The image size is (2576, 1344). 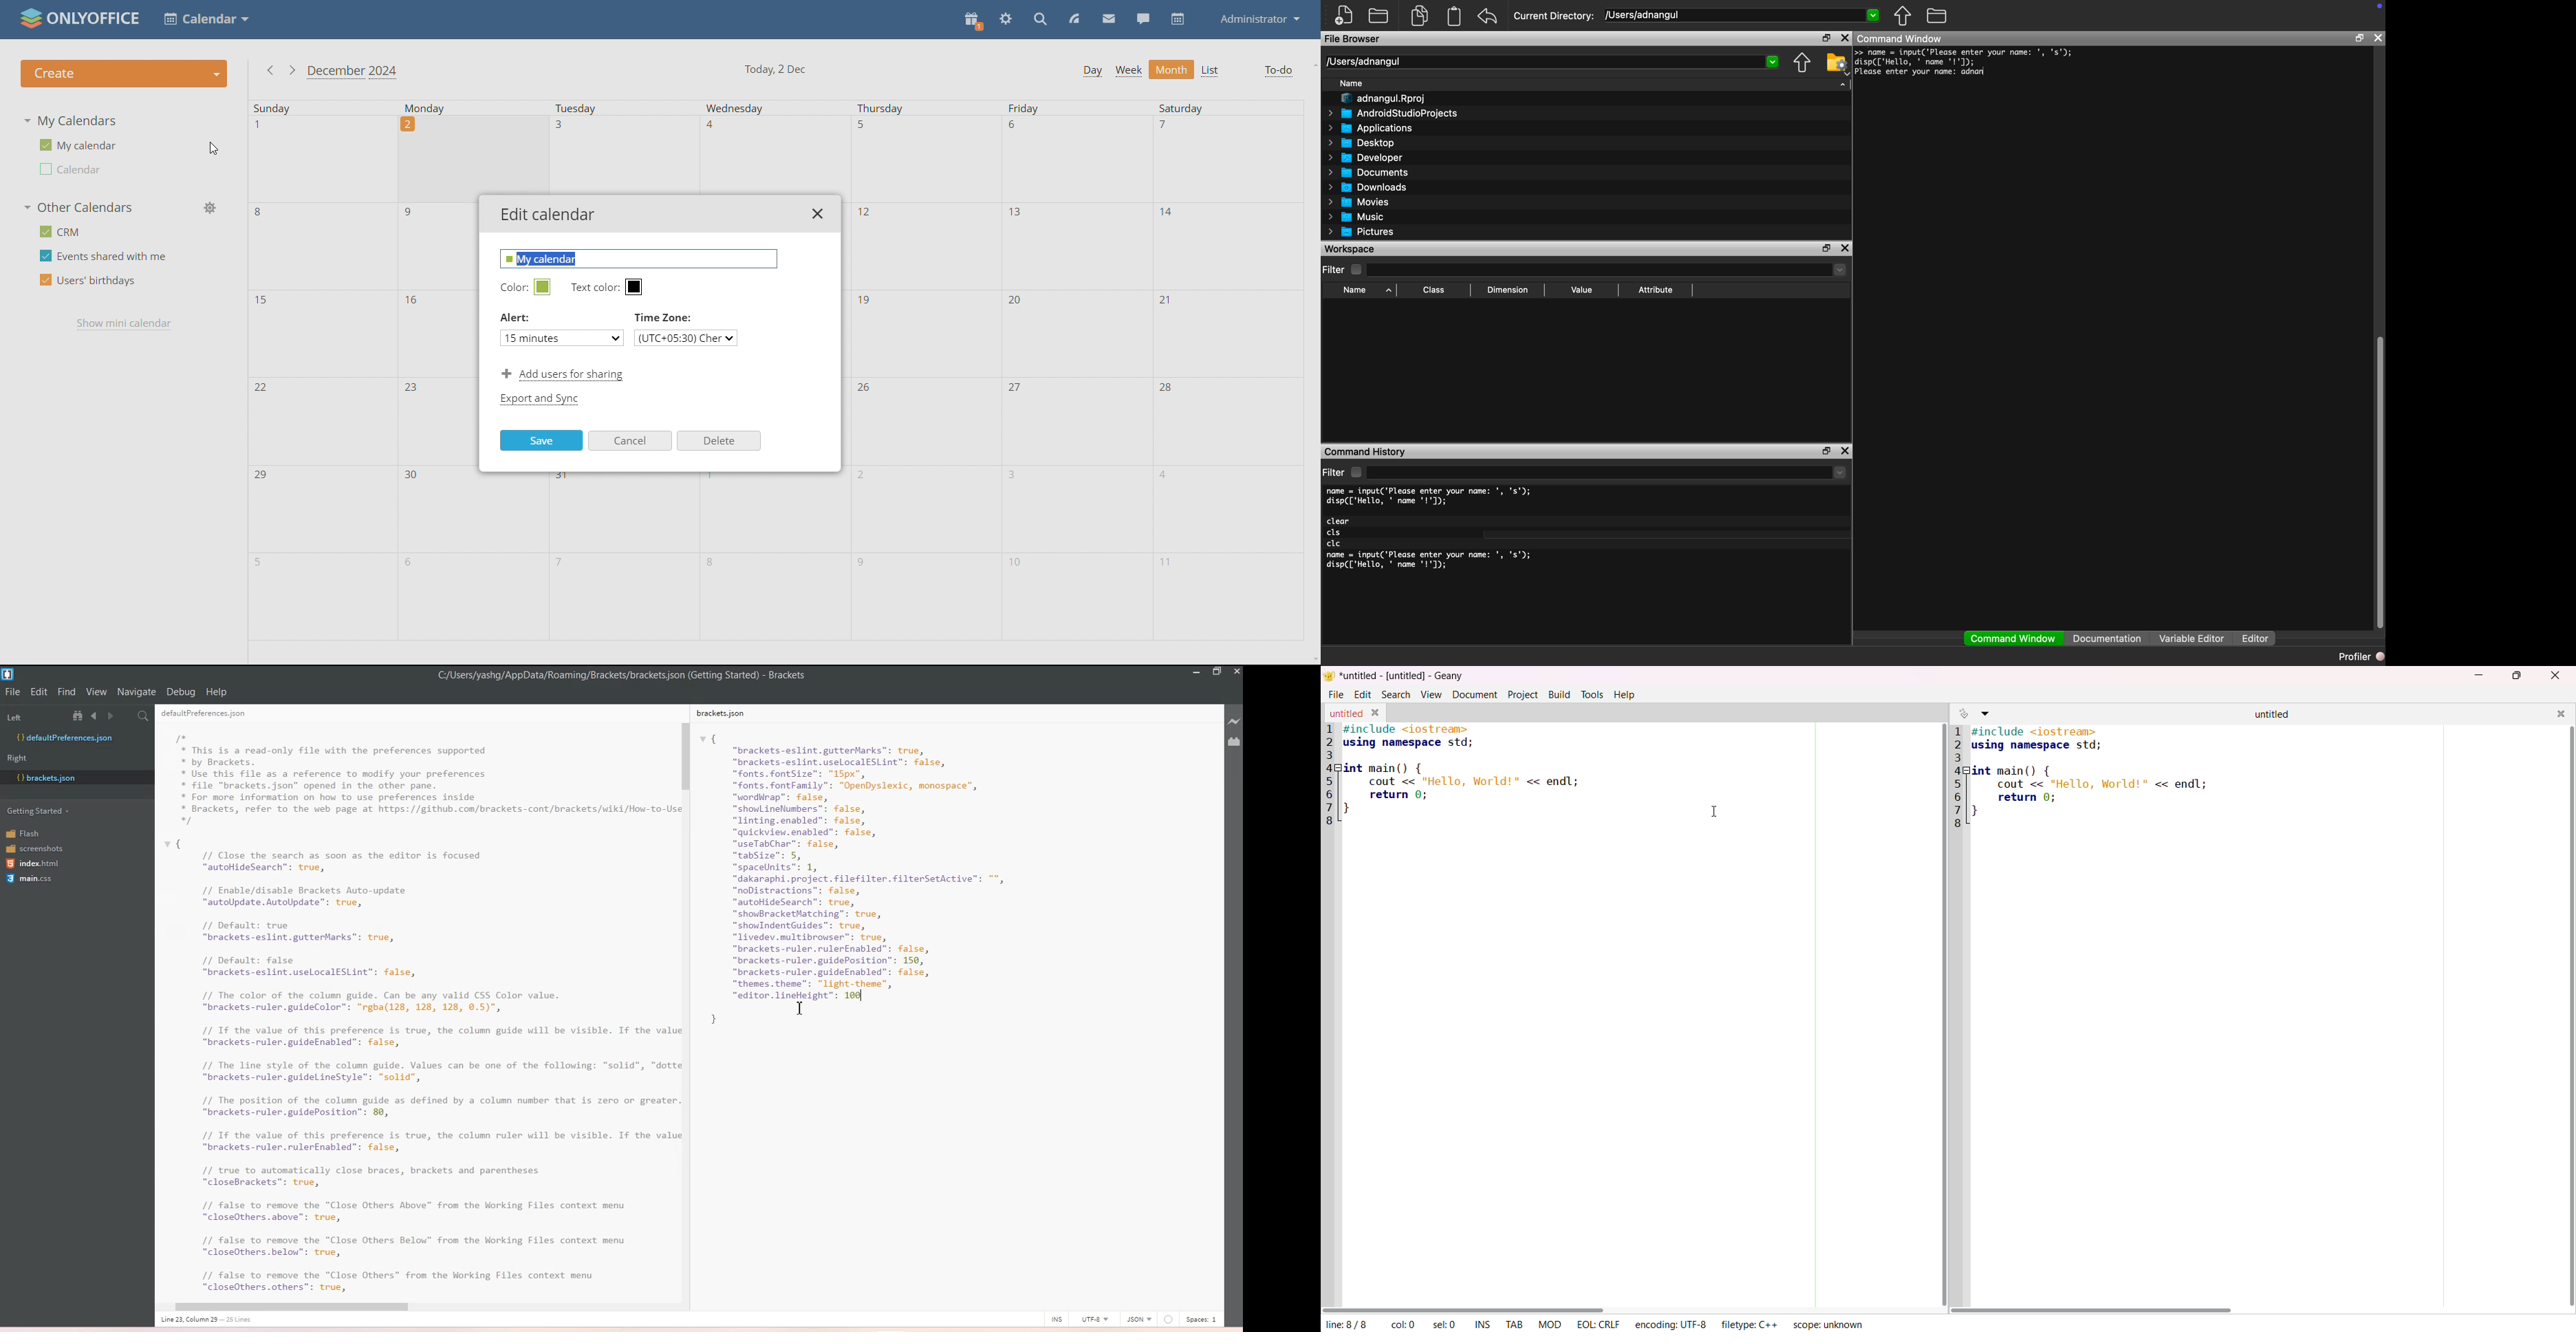 I want to click on Folder, so click(x=1378, y=15).